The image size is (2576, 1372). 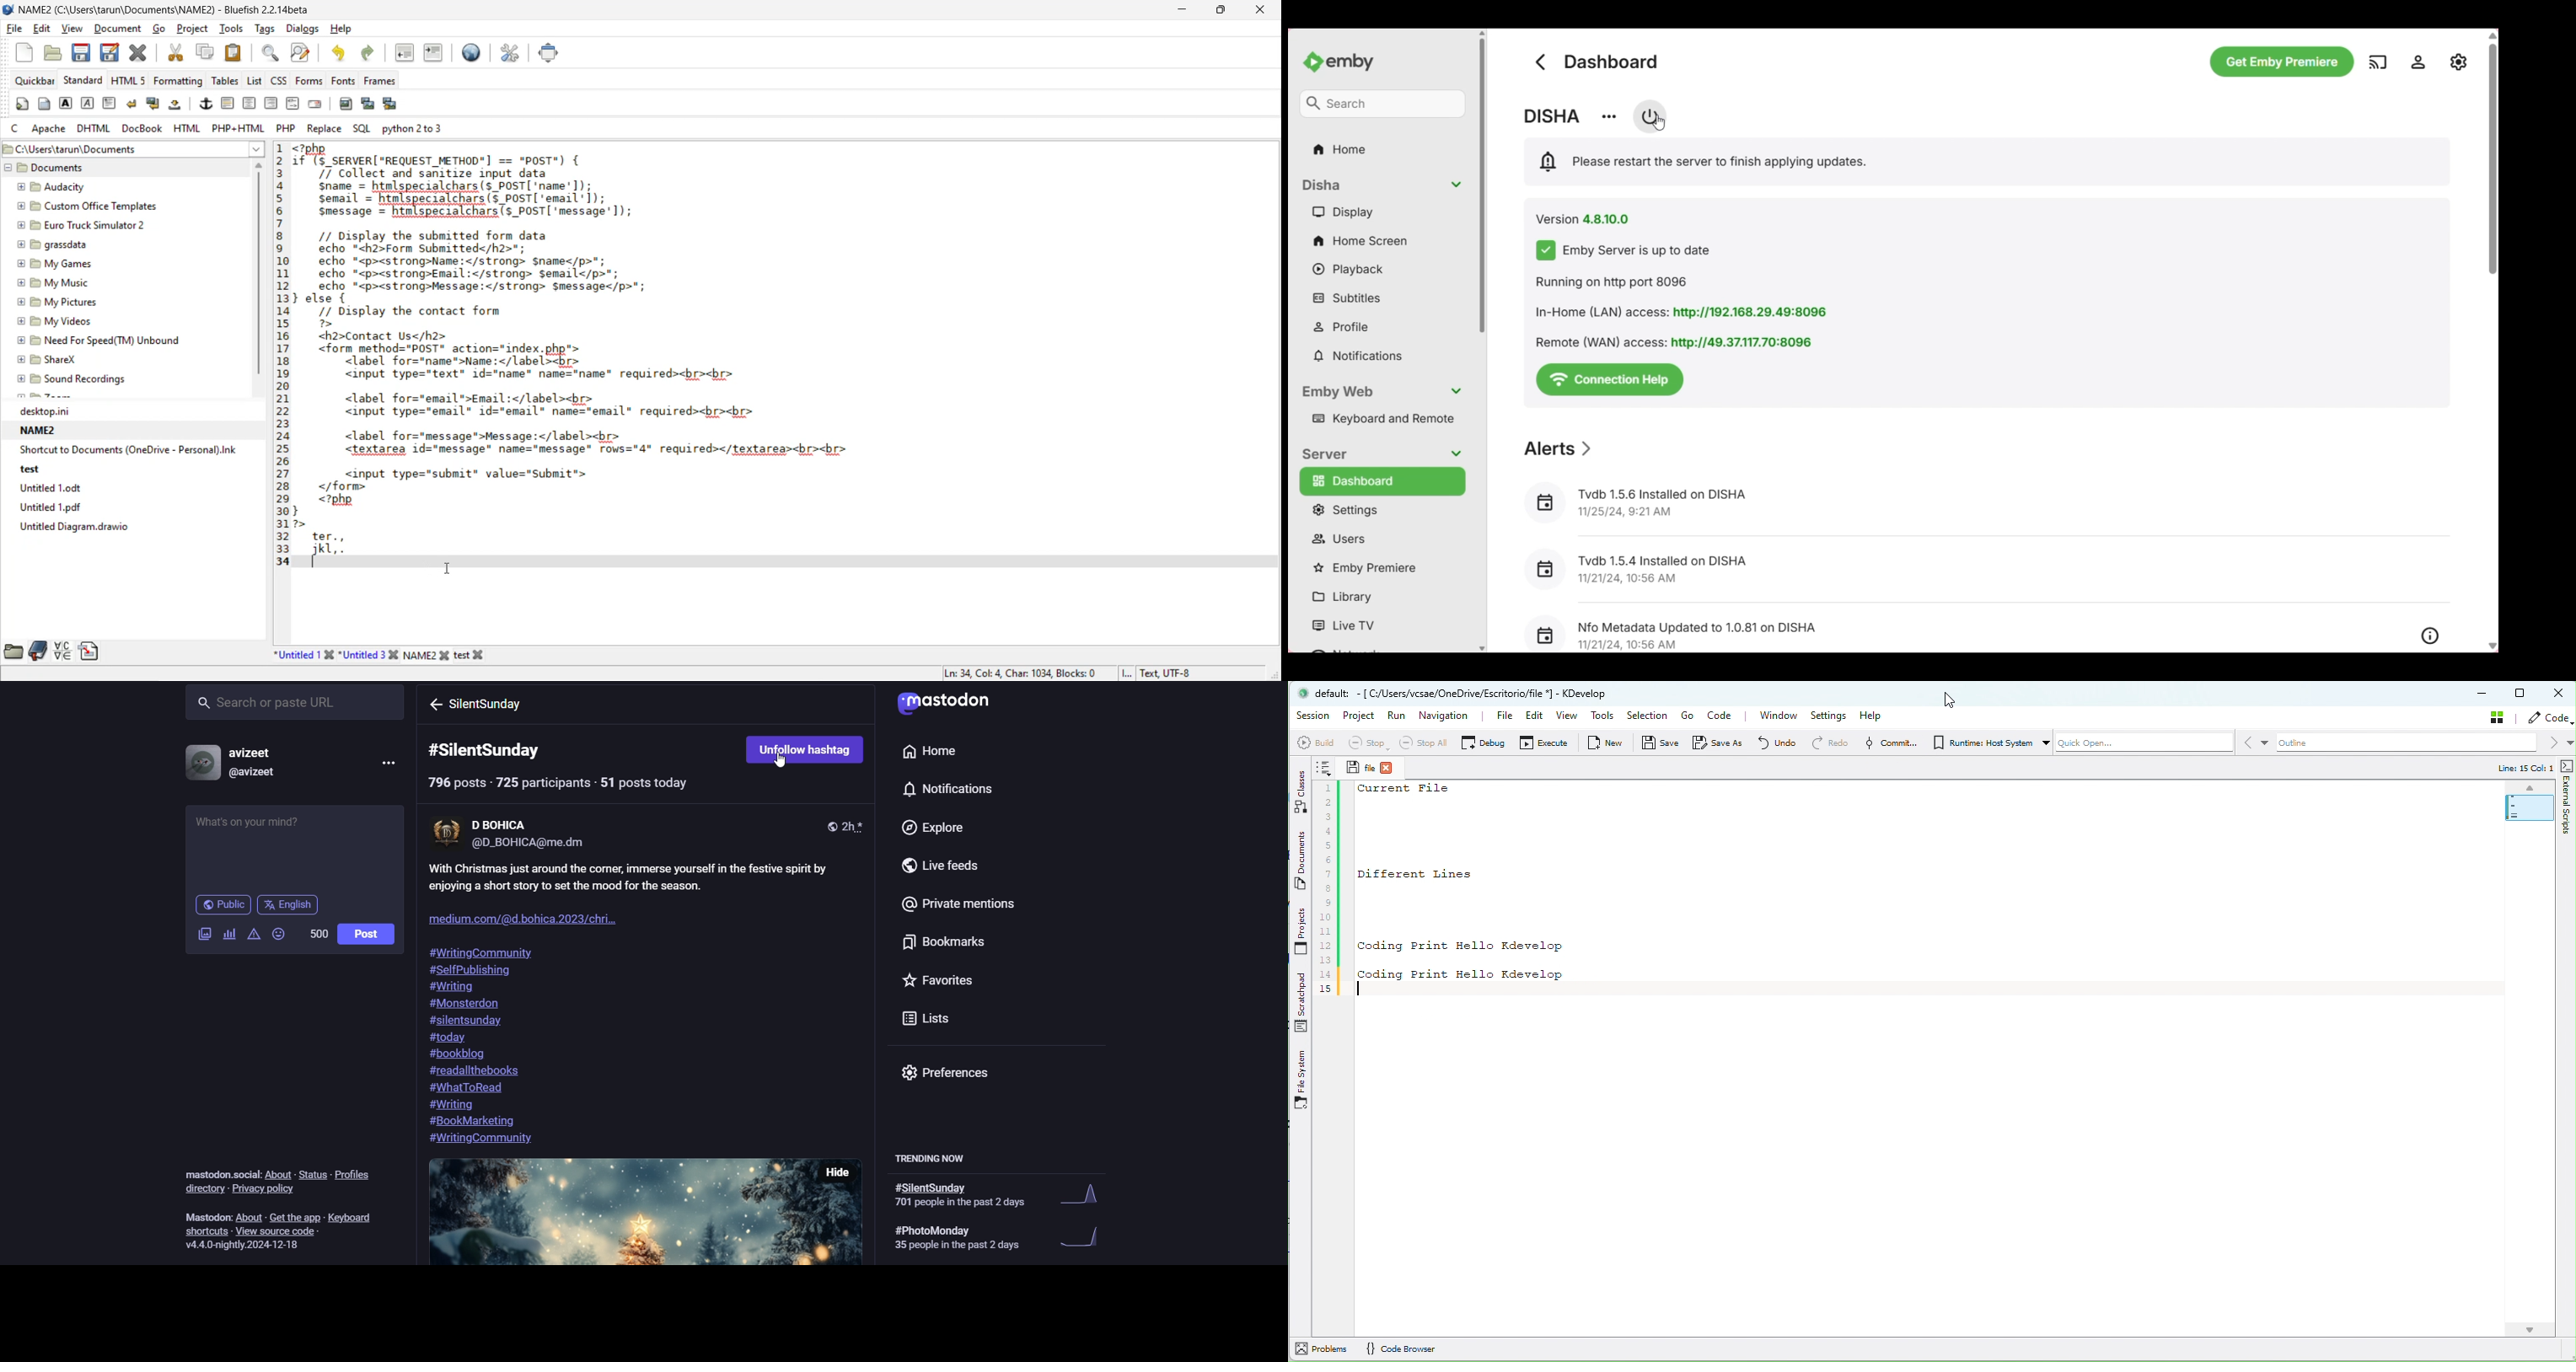 I want to click on D BOHICA, so click(x=537, y=826).